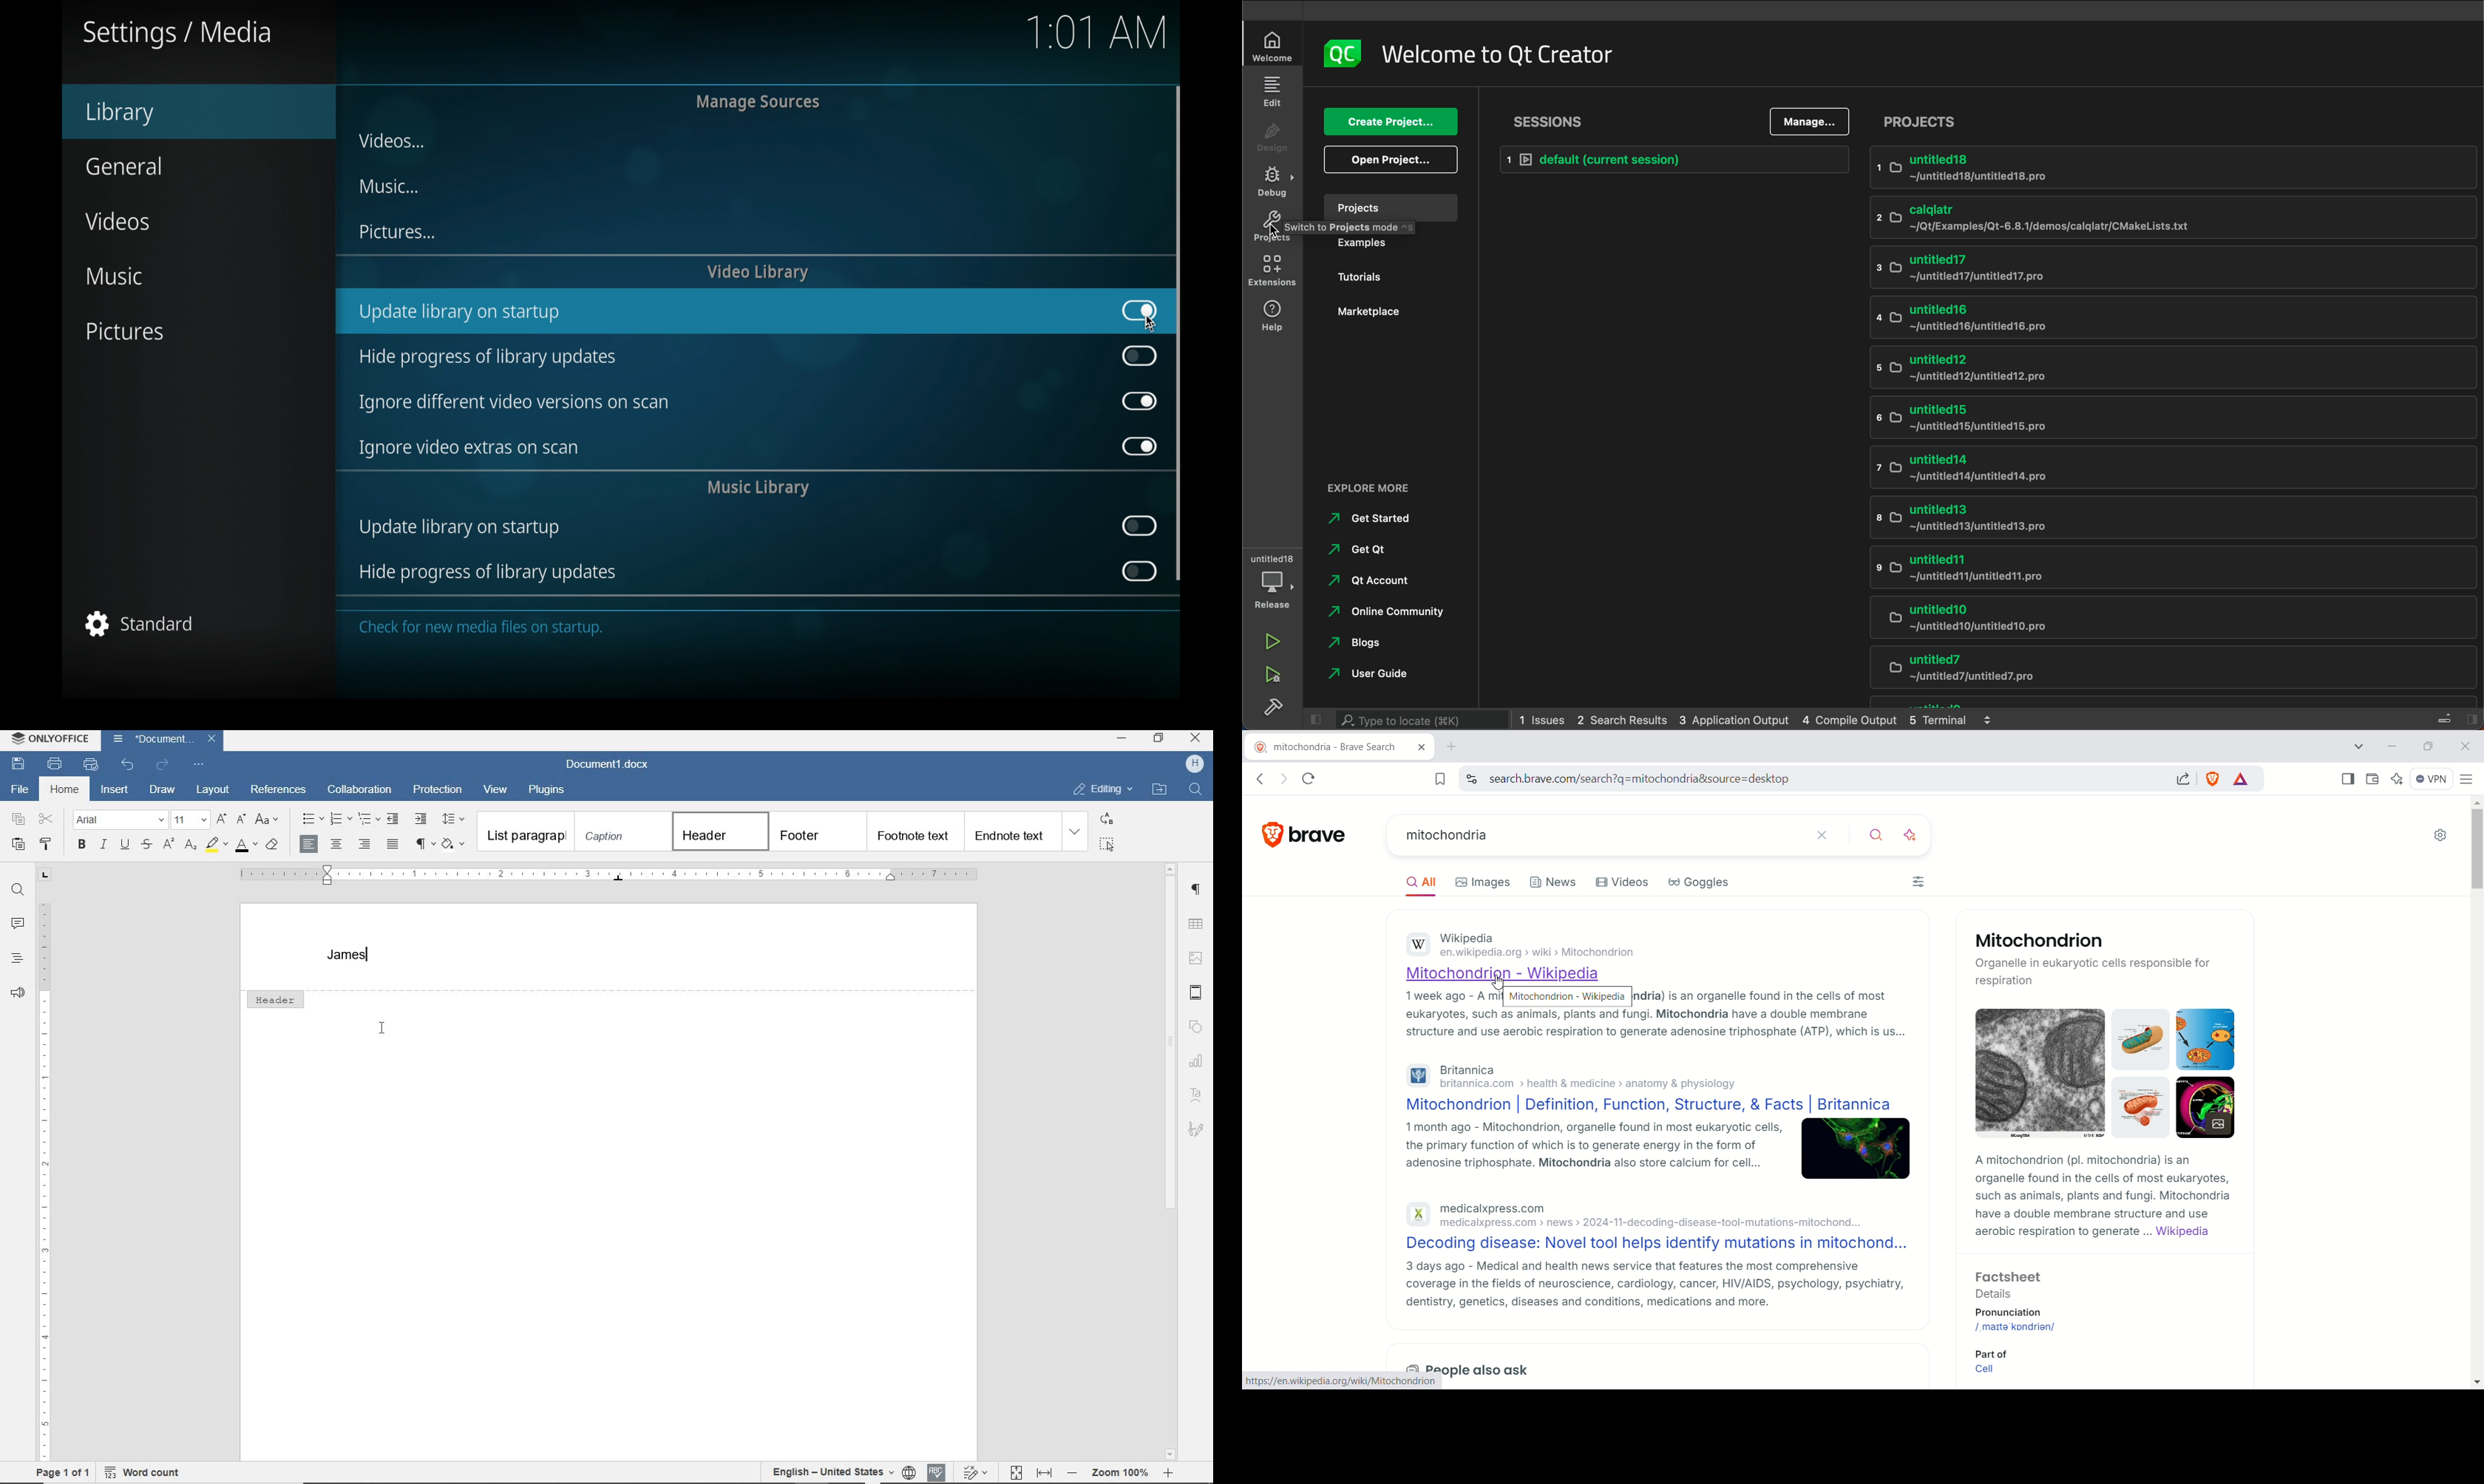  I want to click on Increase , so click(1169, 1472).